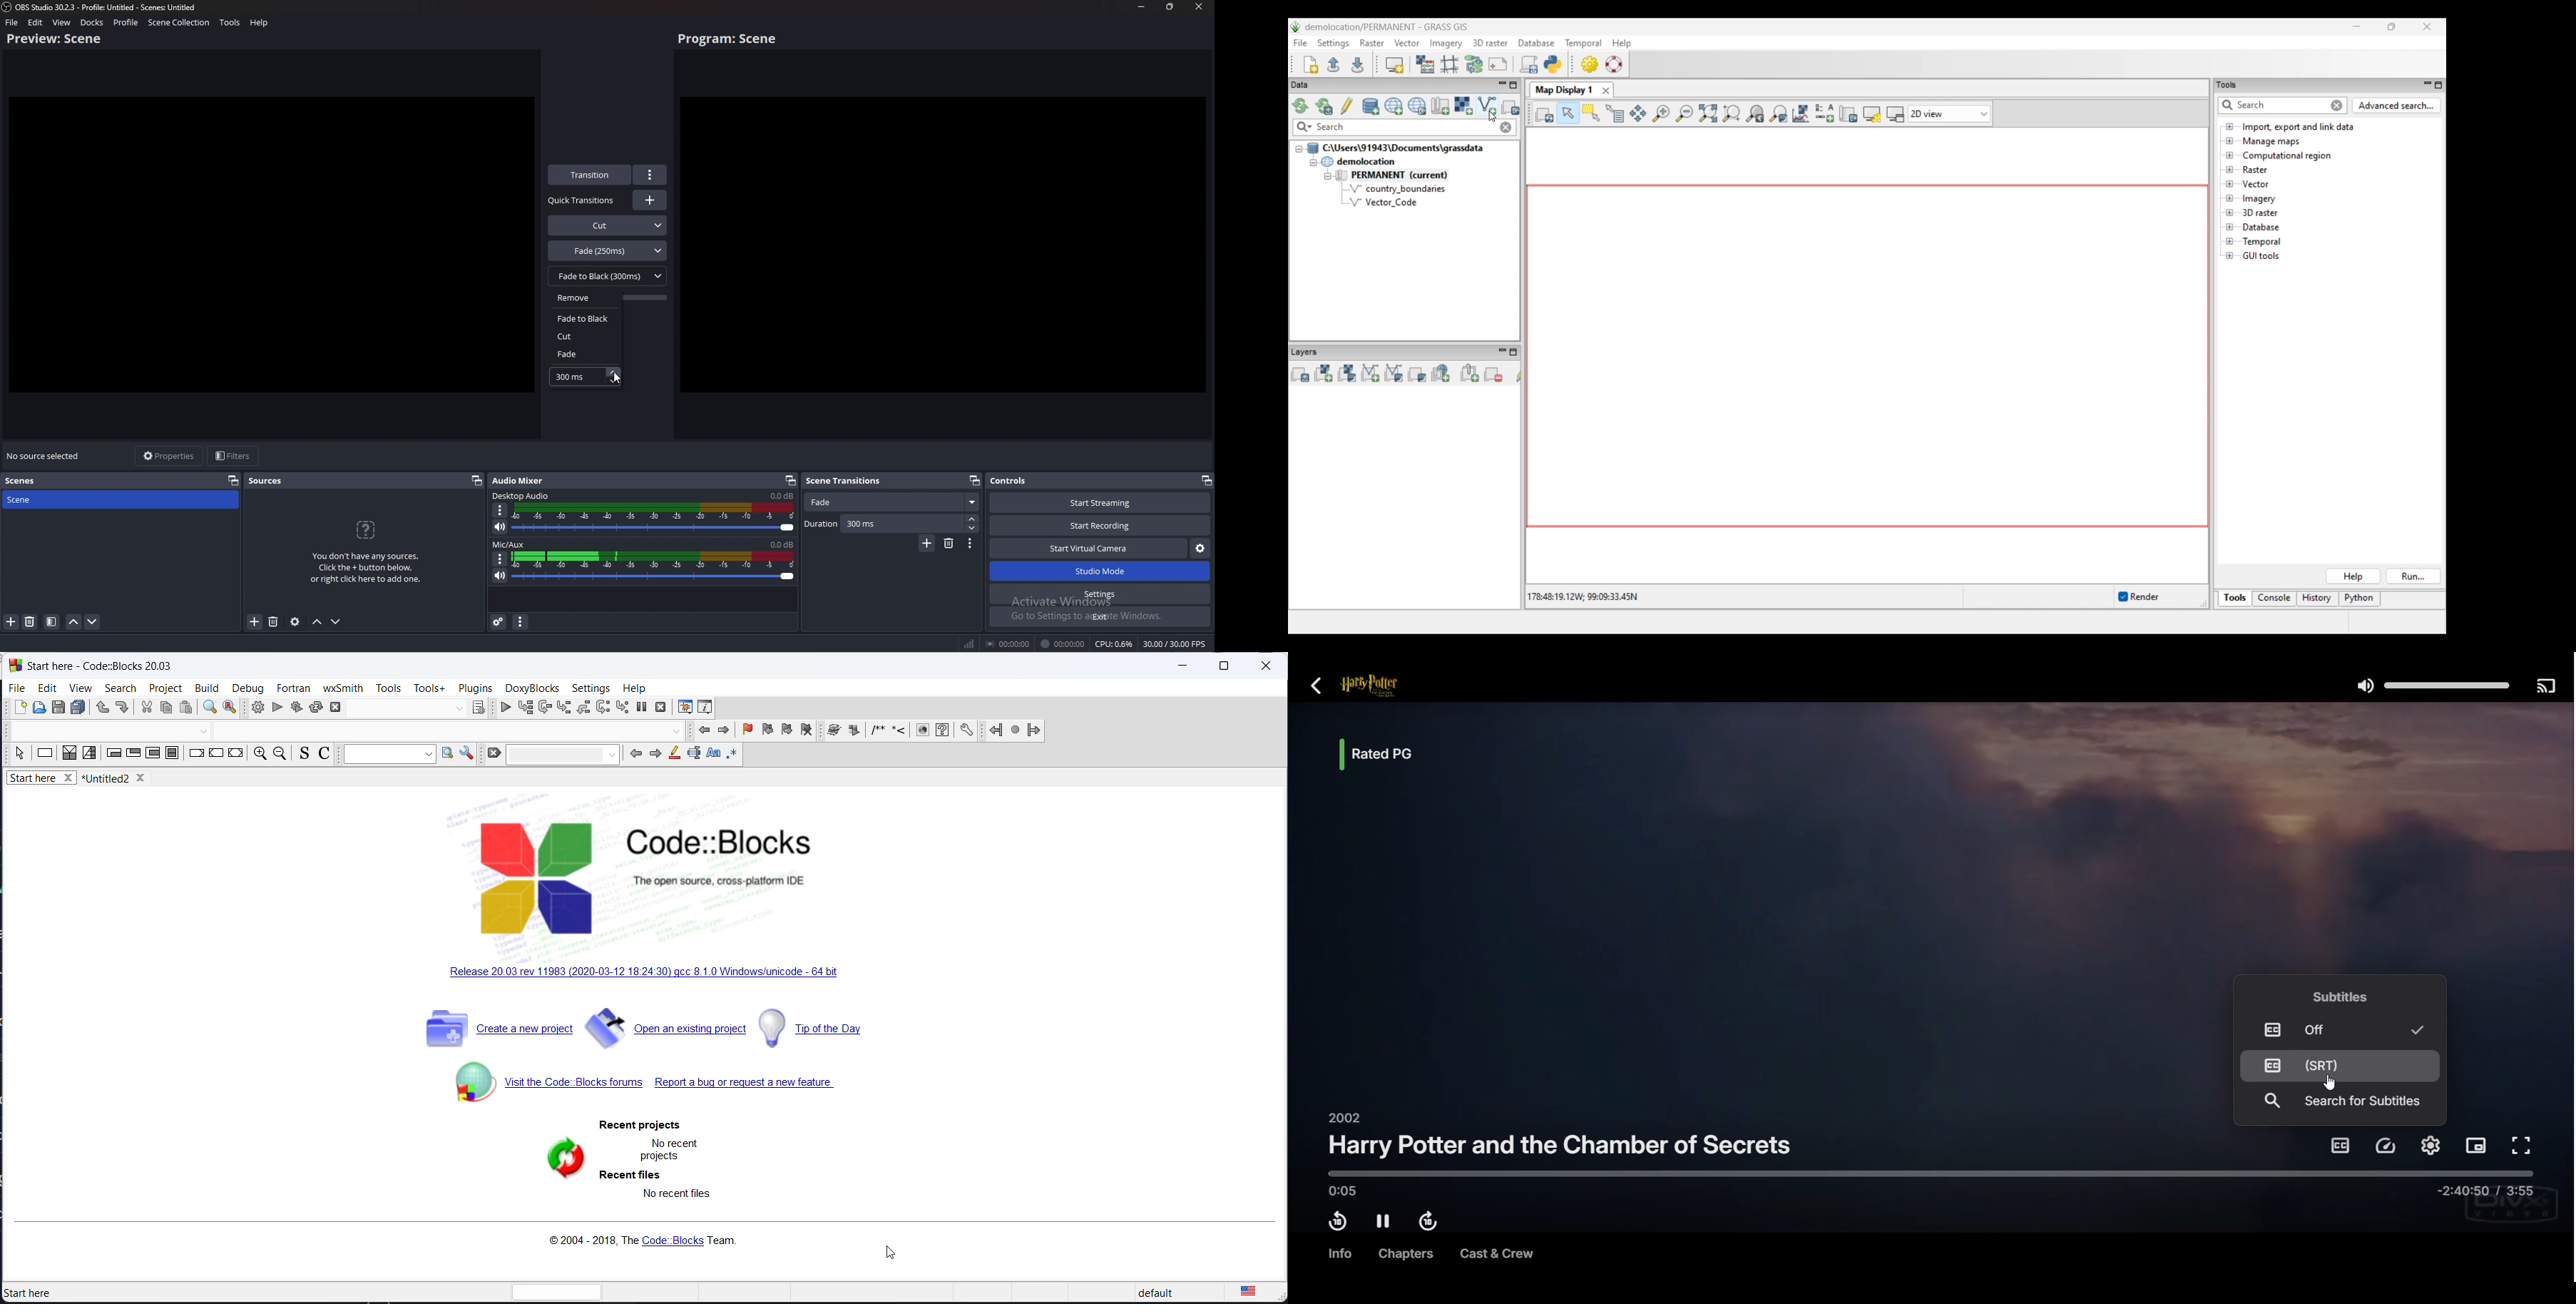 This screenshot has width=2576, height=1316. I want to click on continue instruction, so click(216, 755).